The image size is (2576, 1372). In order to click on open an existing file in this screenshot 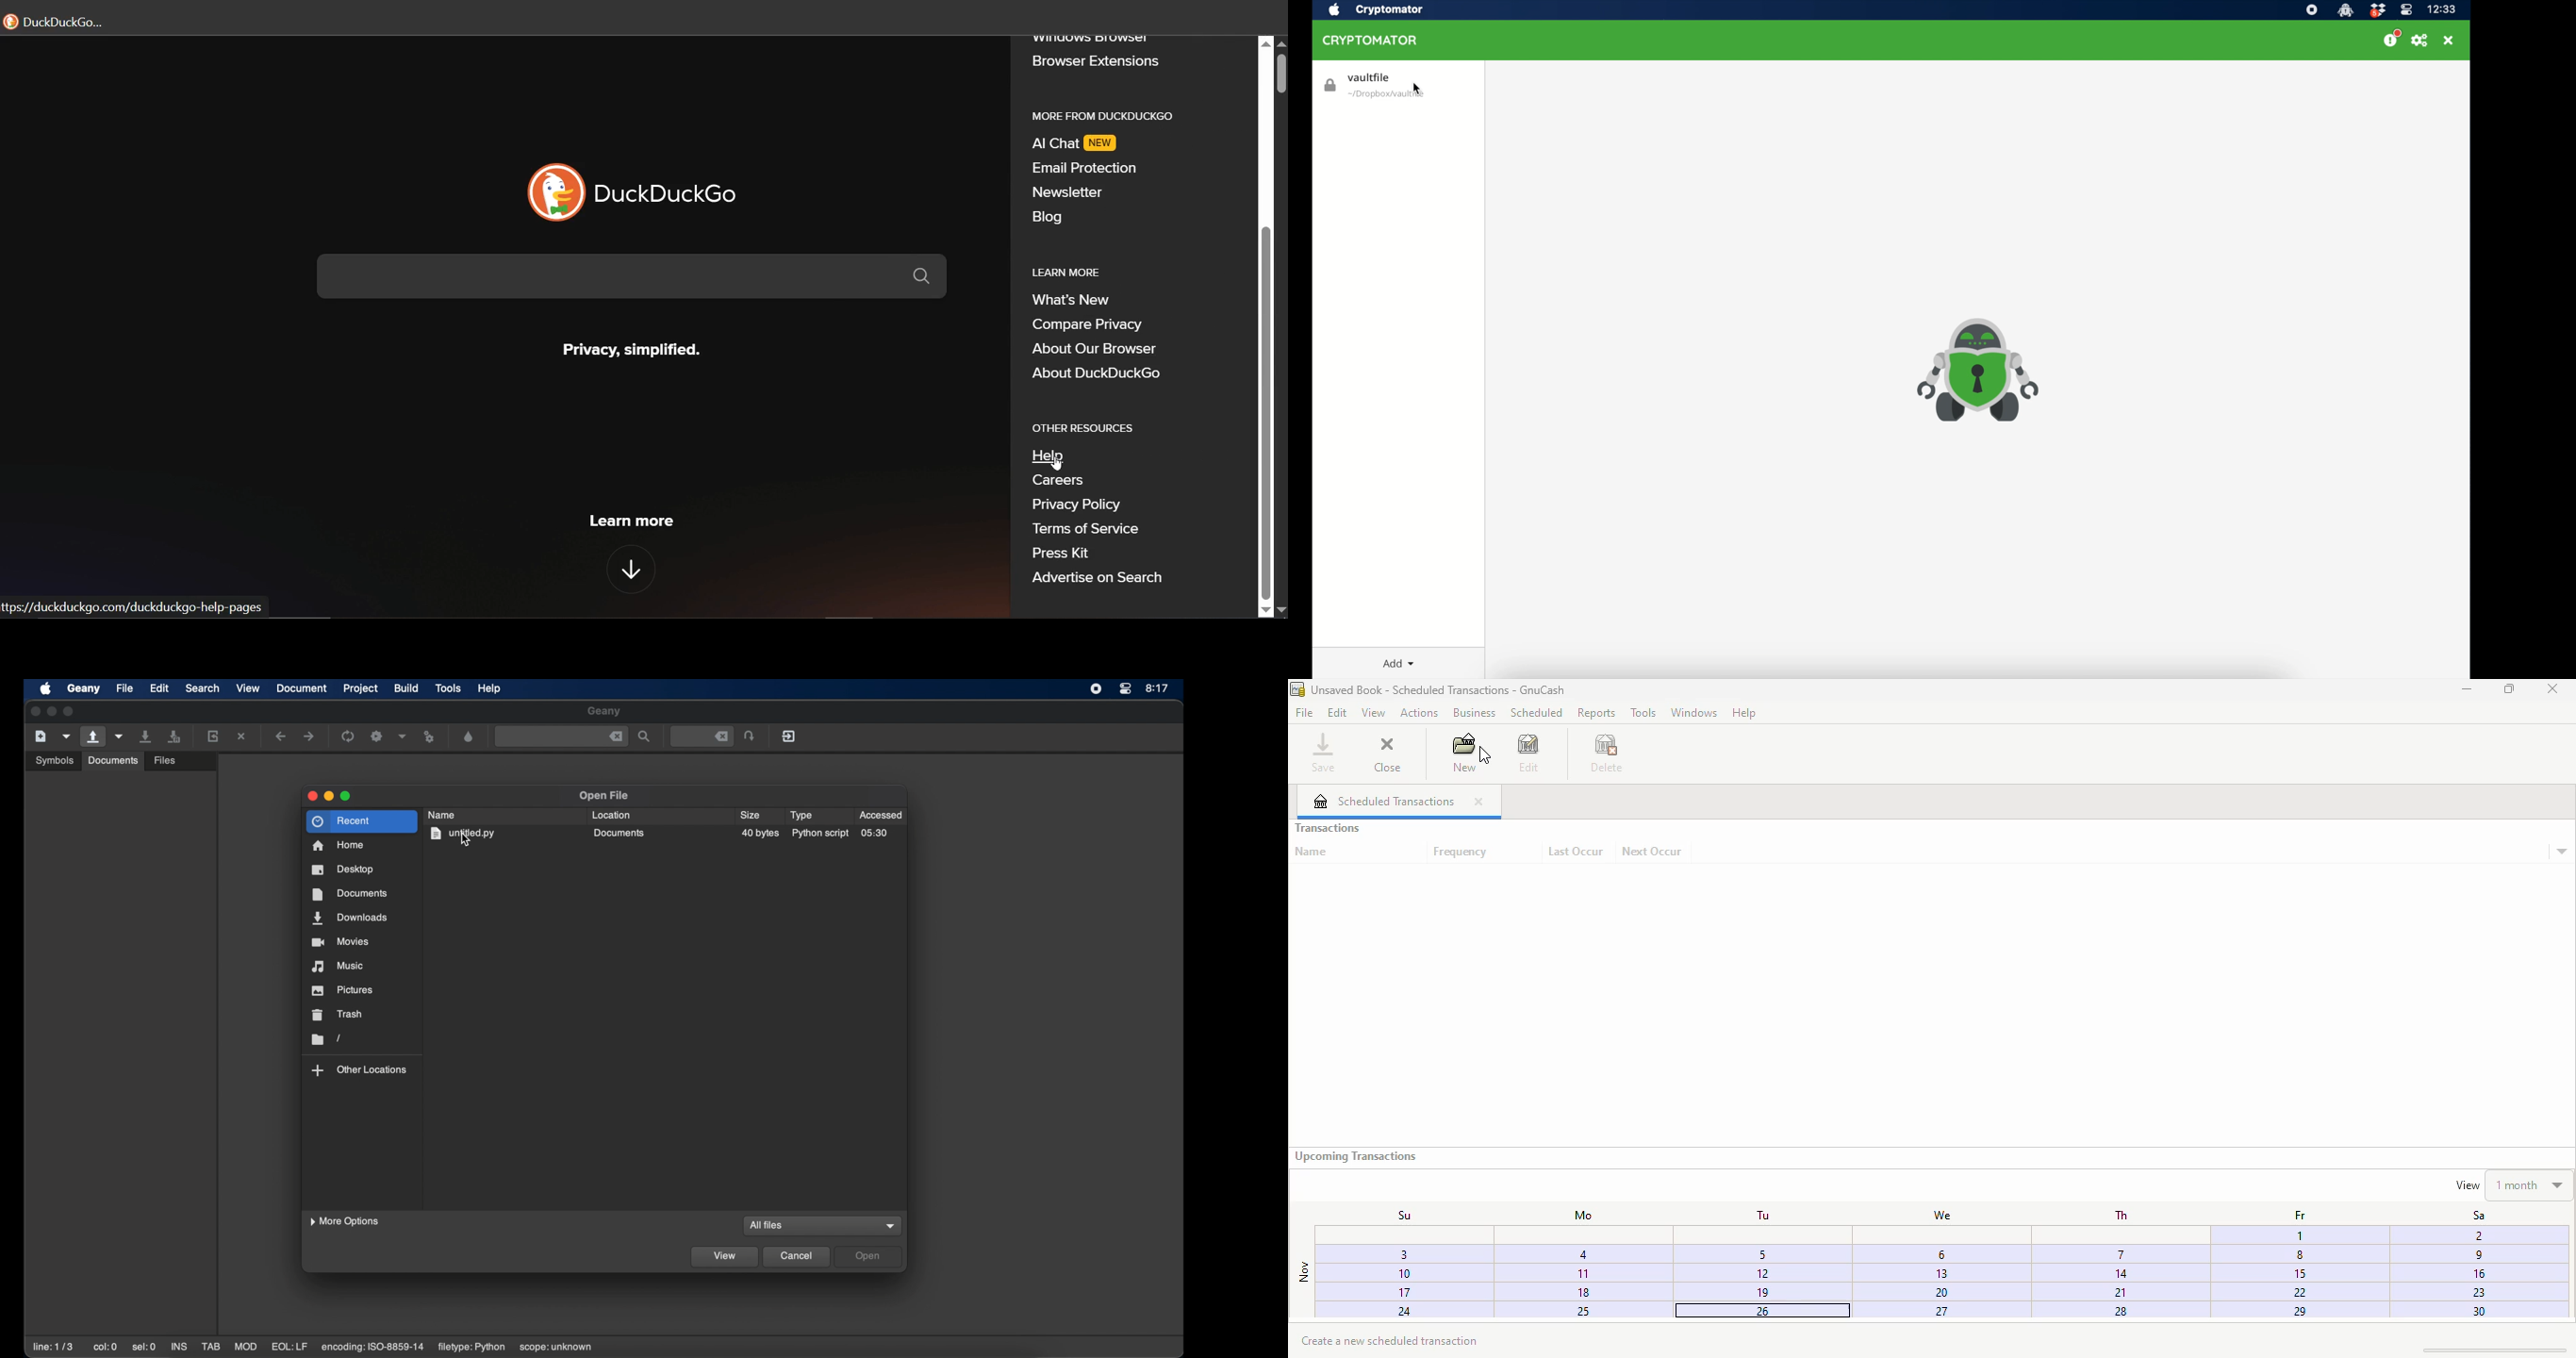, I will do `click(93, 737)`.